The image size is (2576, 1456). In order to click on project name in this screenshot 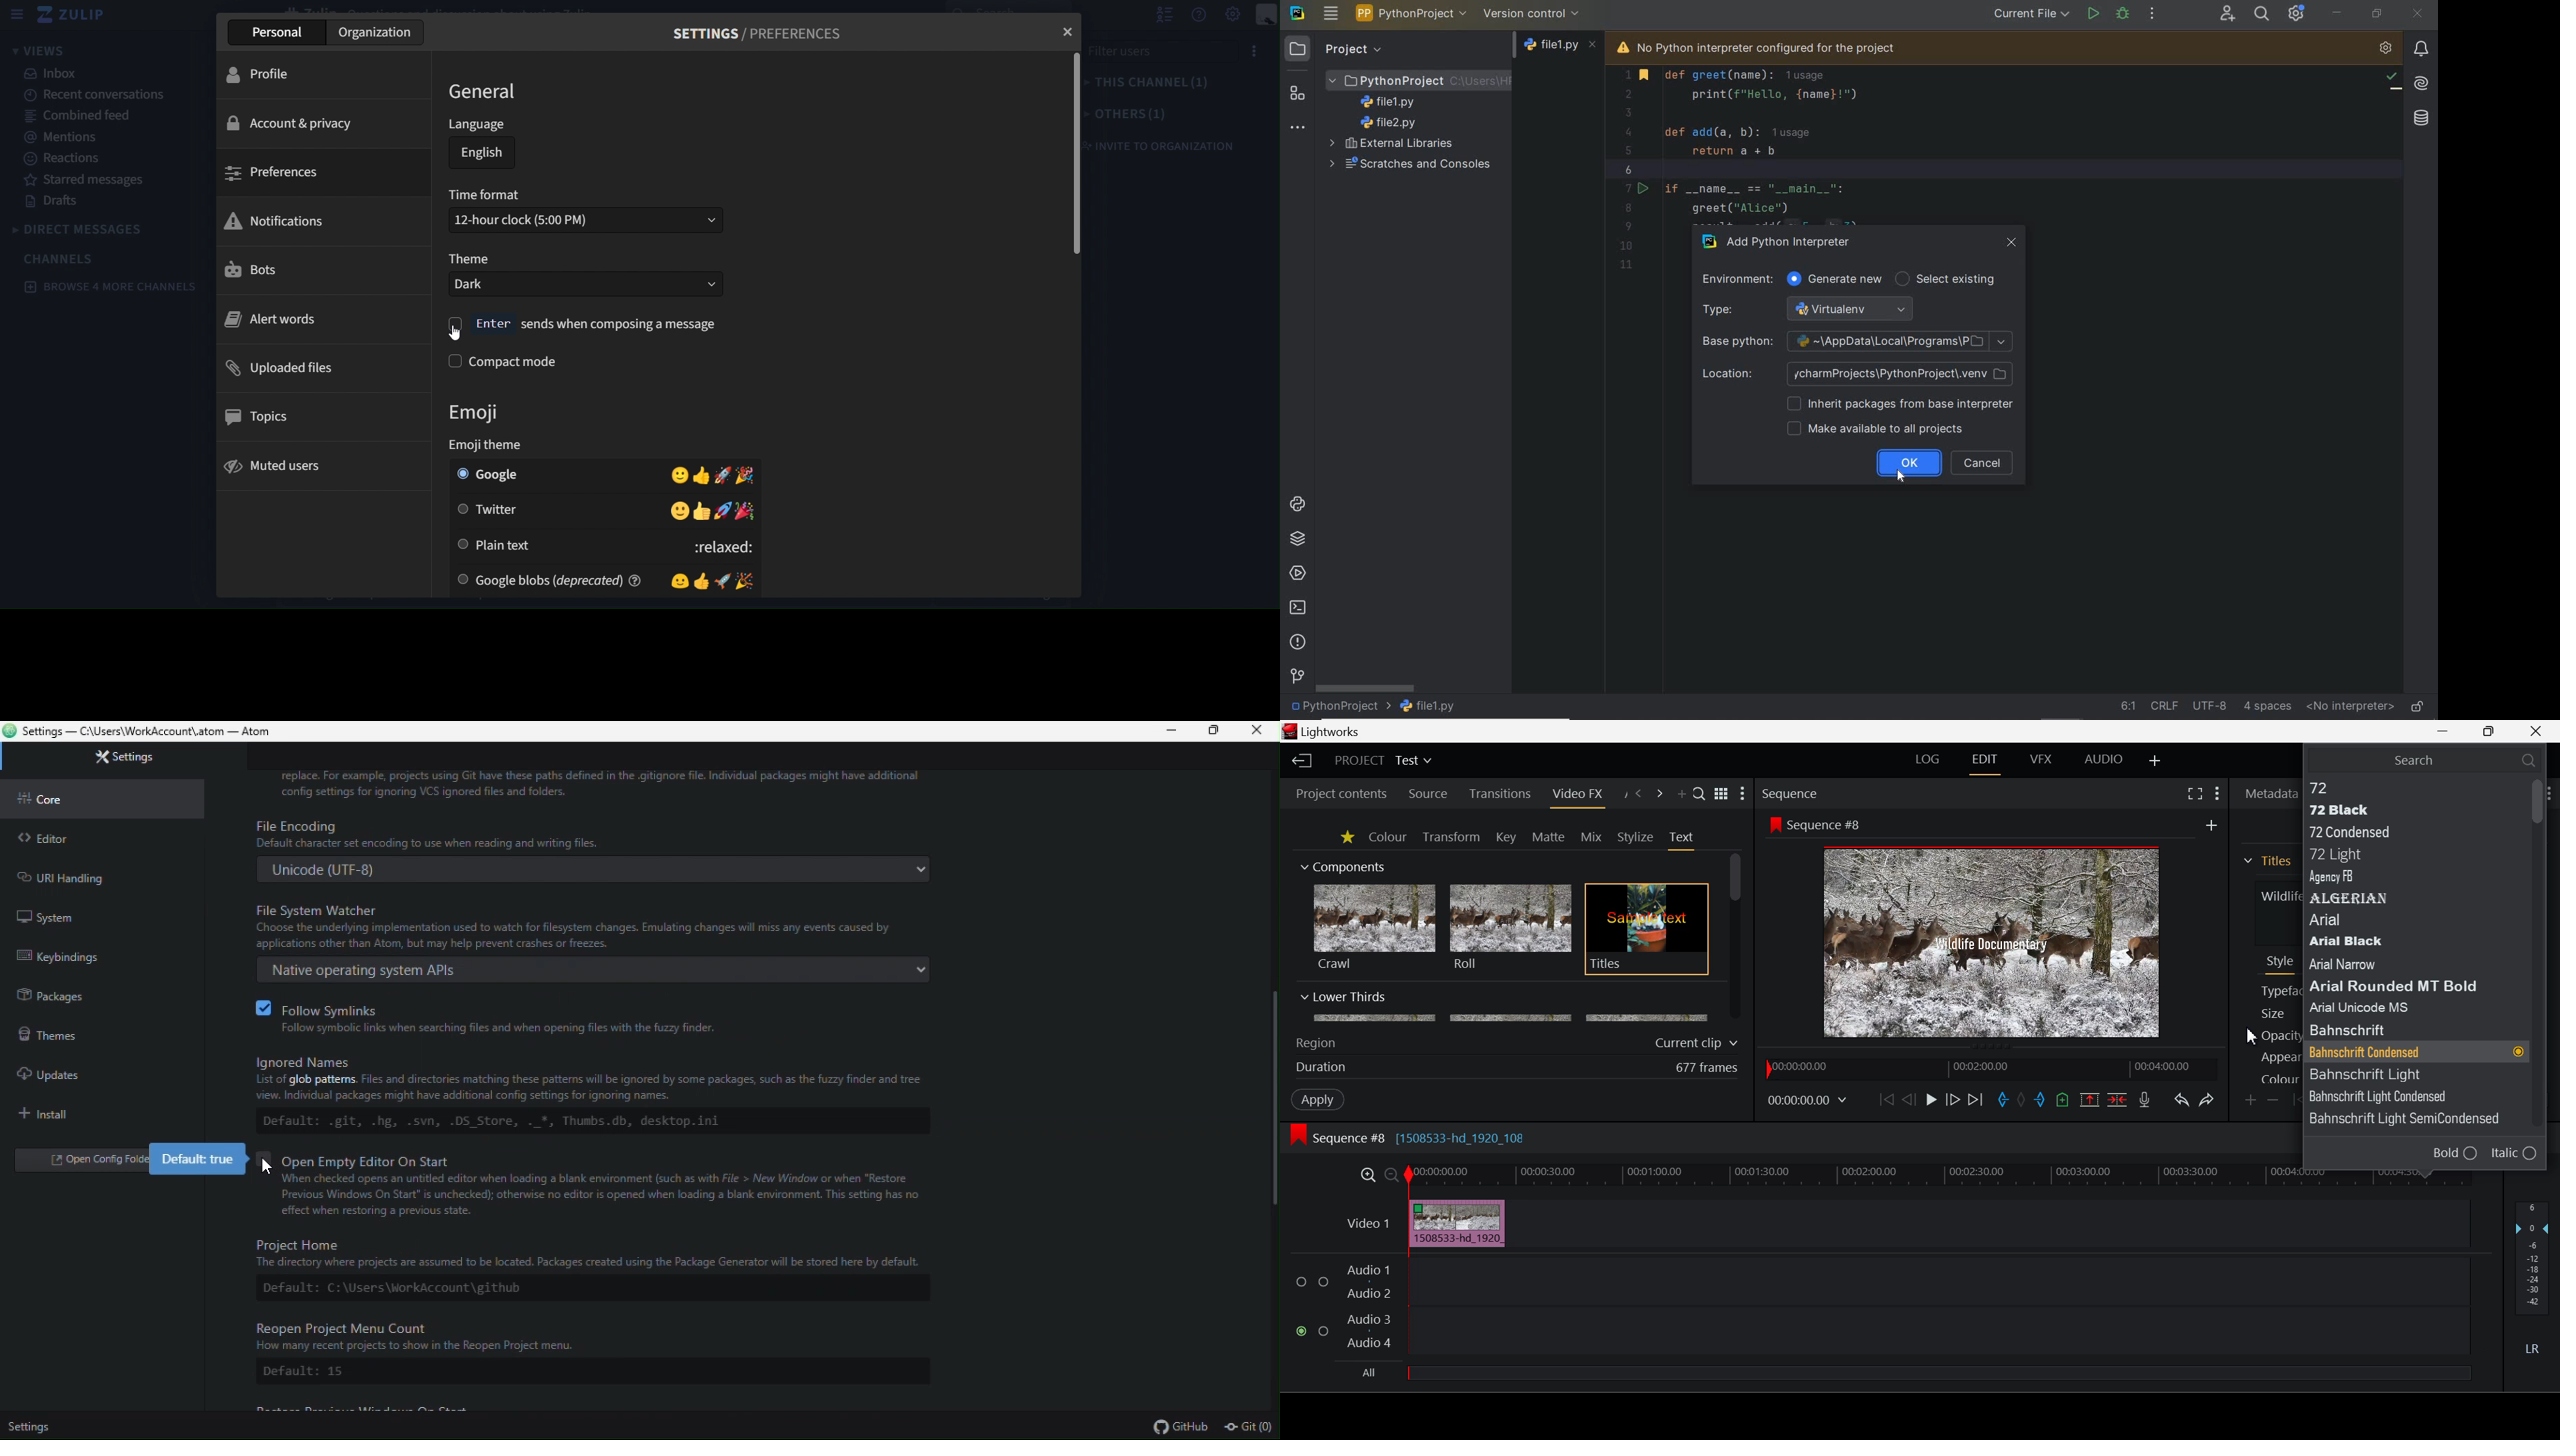, I will do `click(1340, 708)`.